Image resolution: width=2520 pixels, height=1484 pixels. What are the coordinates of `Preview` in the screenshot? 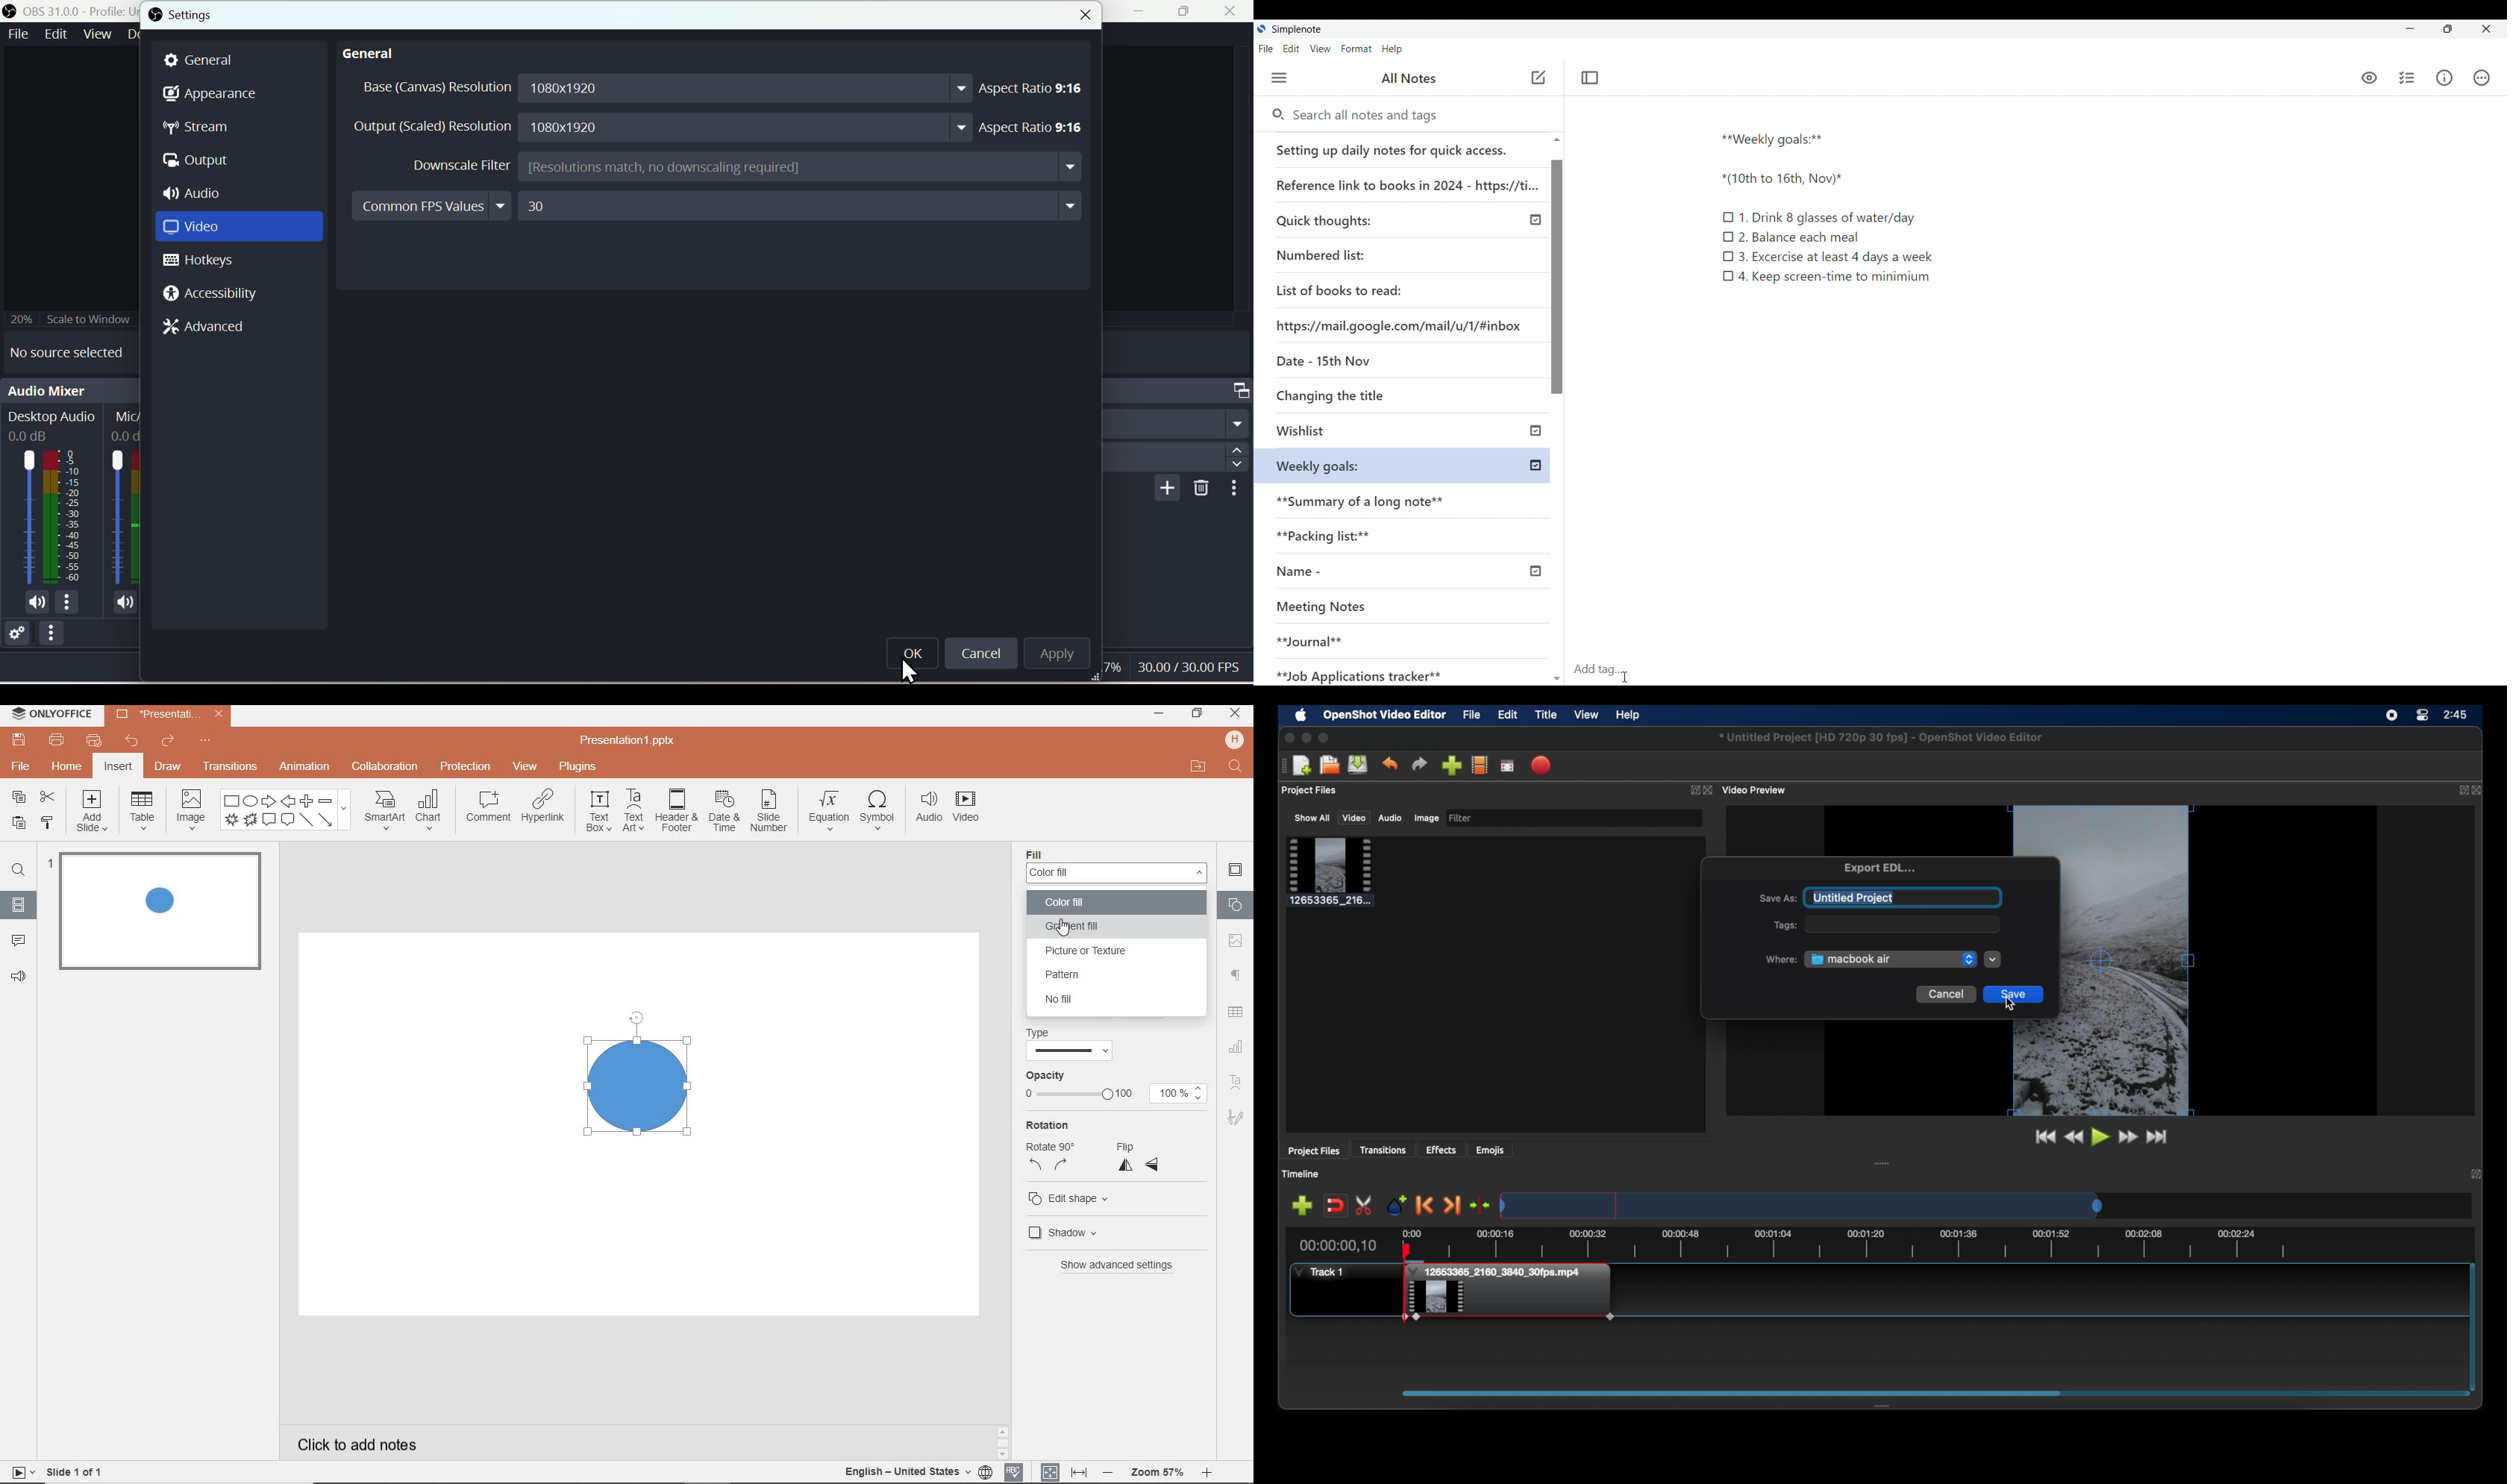 It's located at (2370, 79).